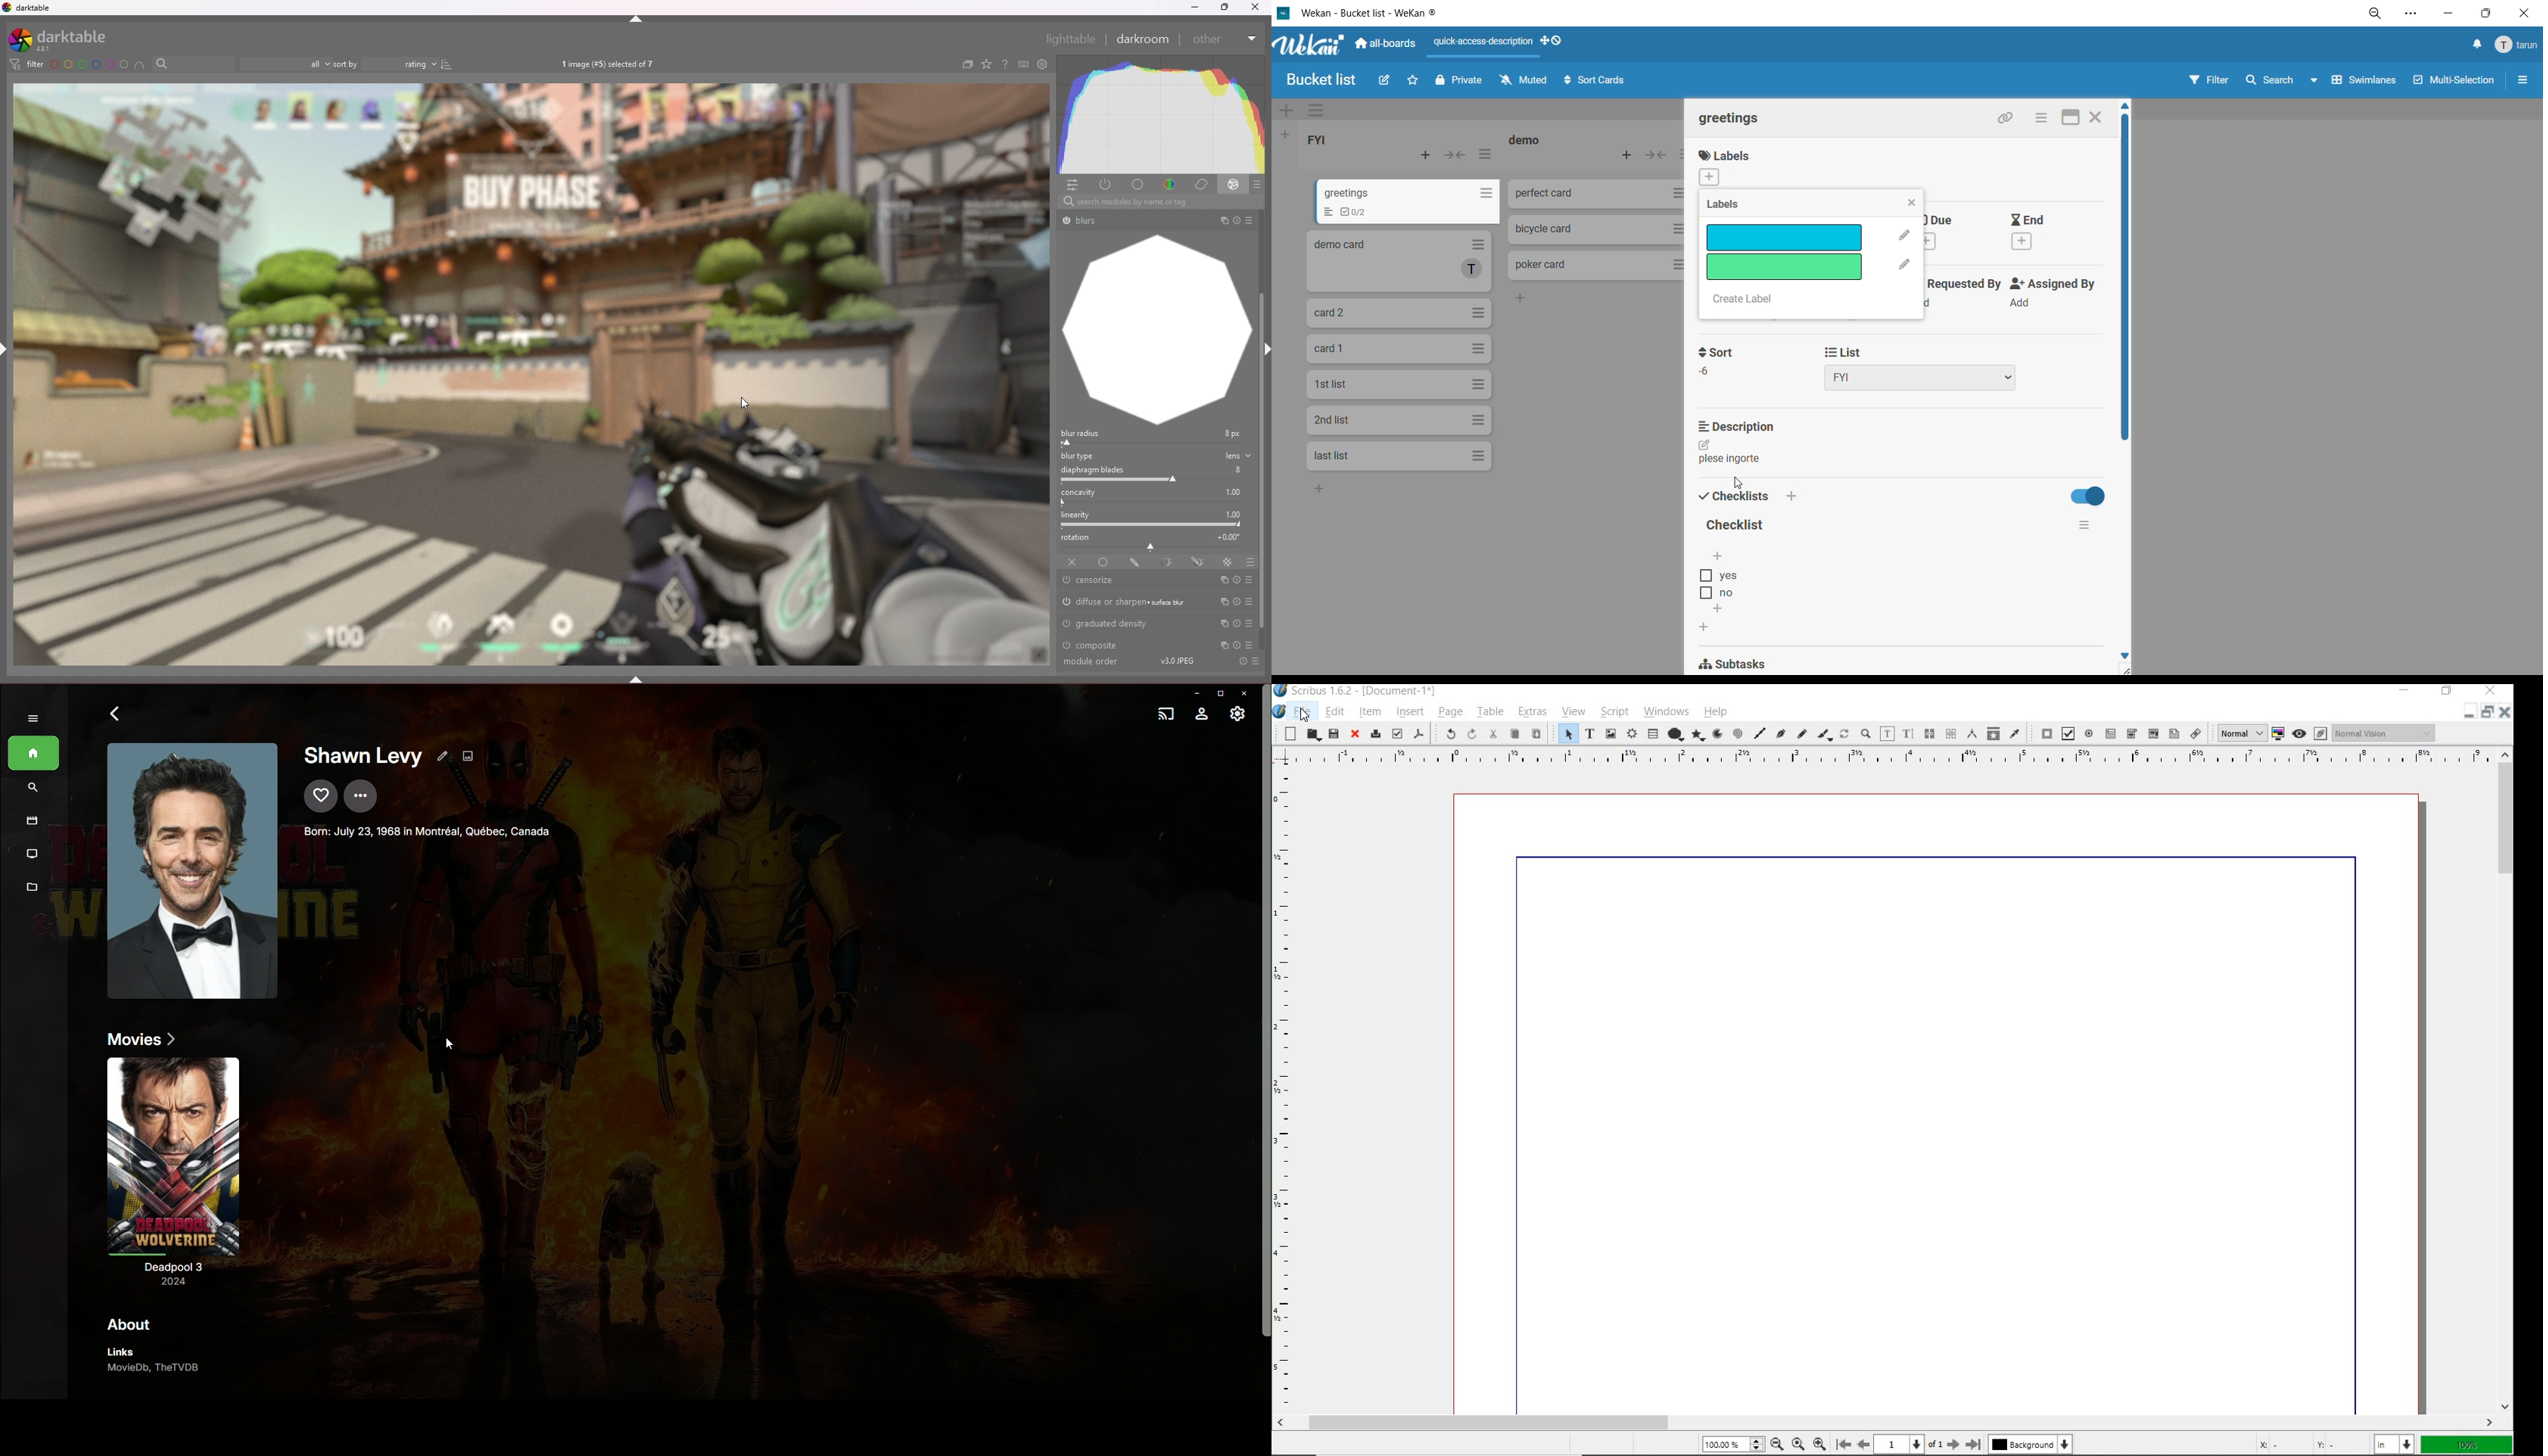  I want to click on pdf list box, so click(2173, 734).